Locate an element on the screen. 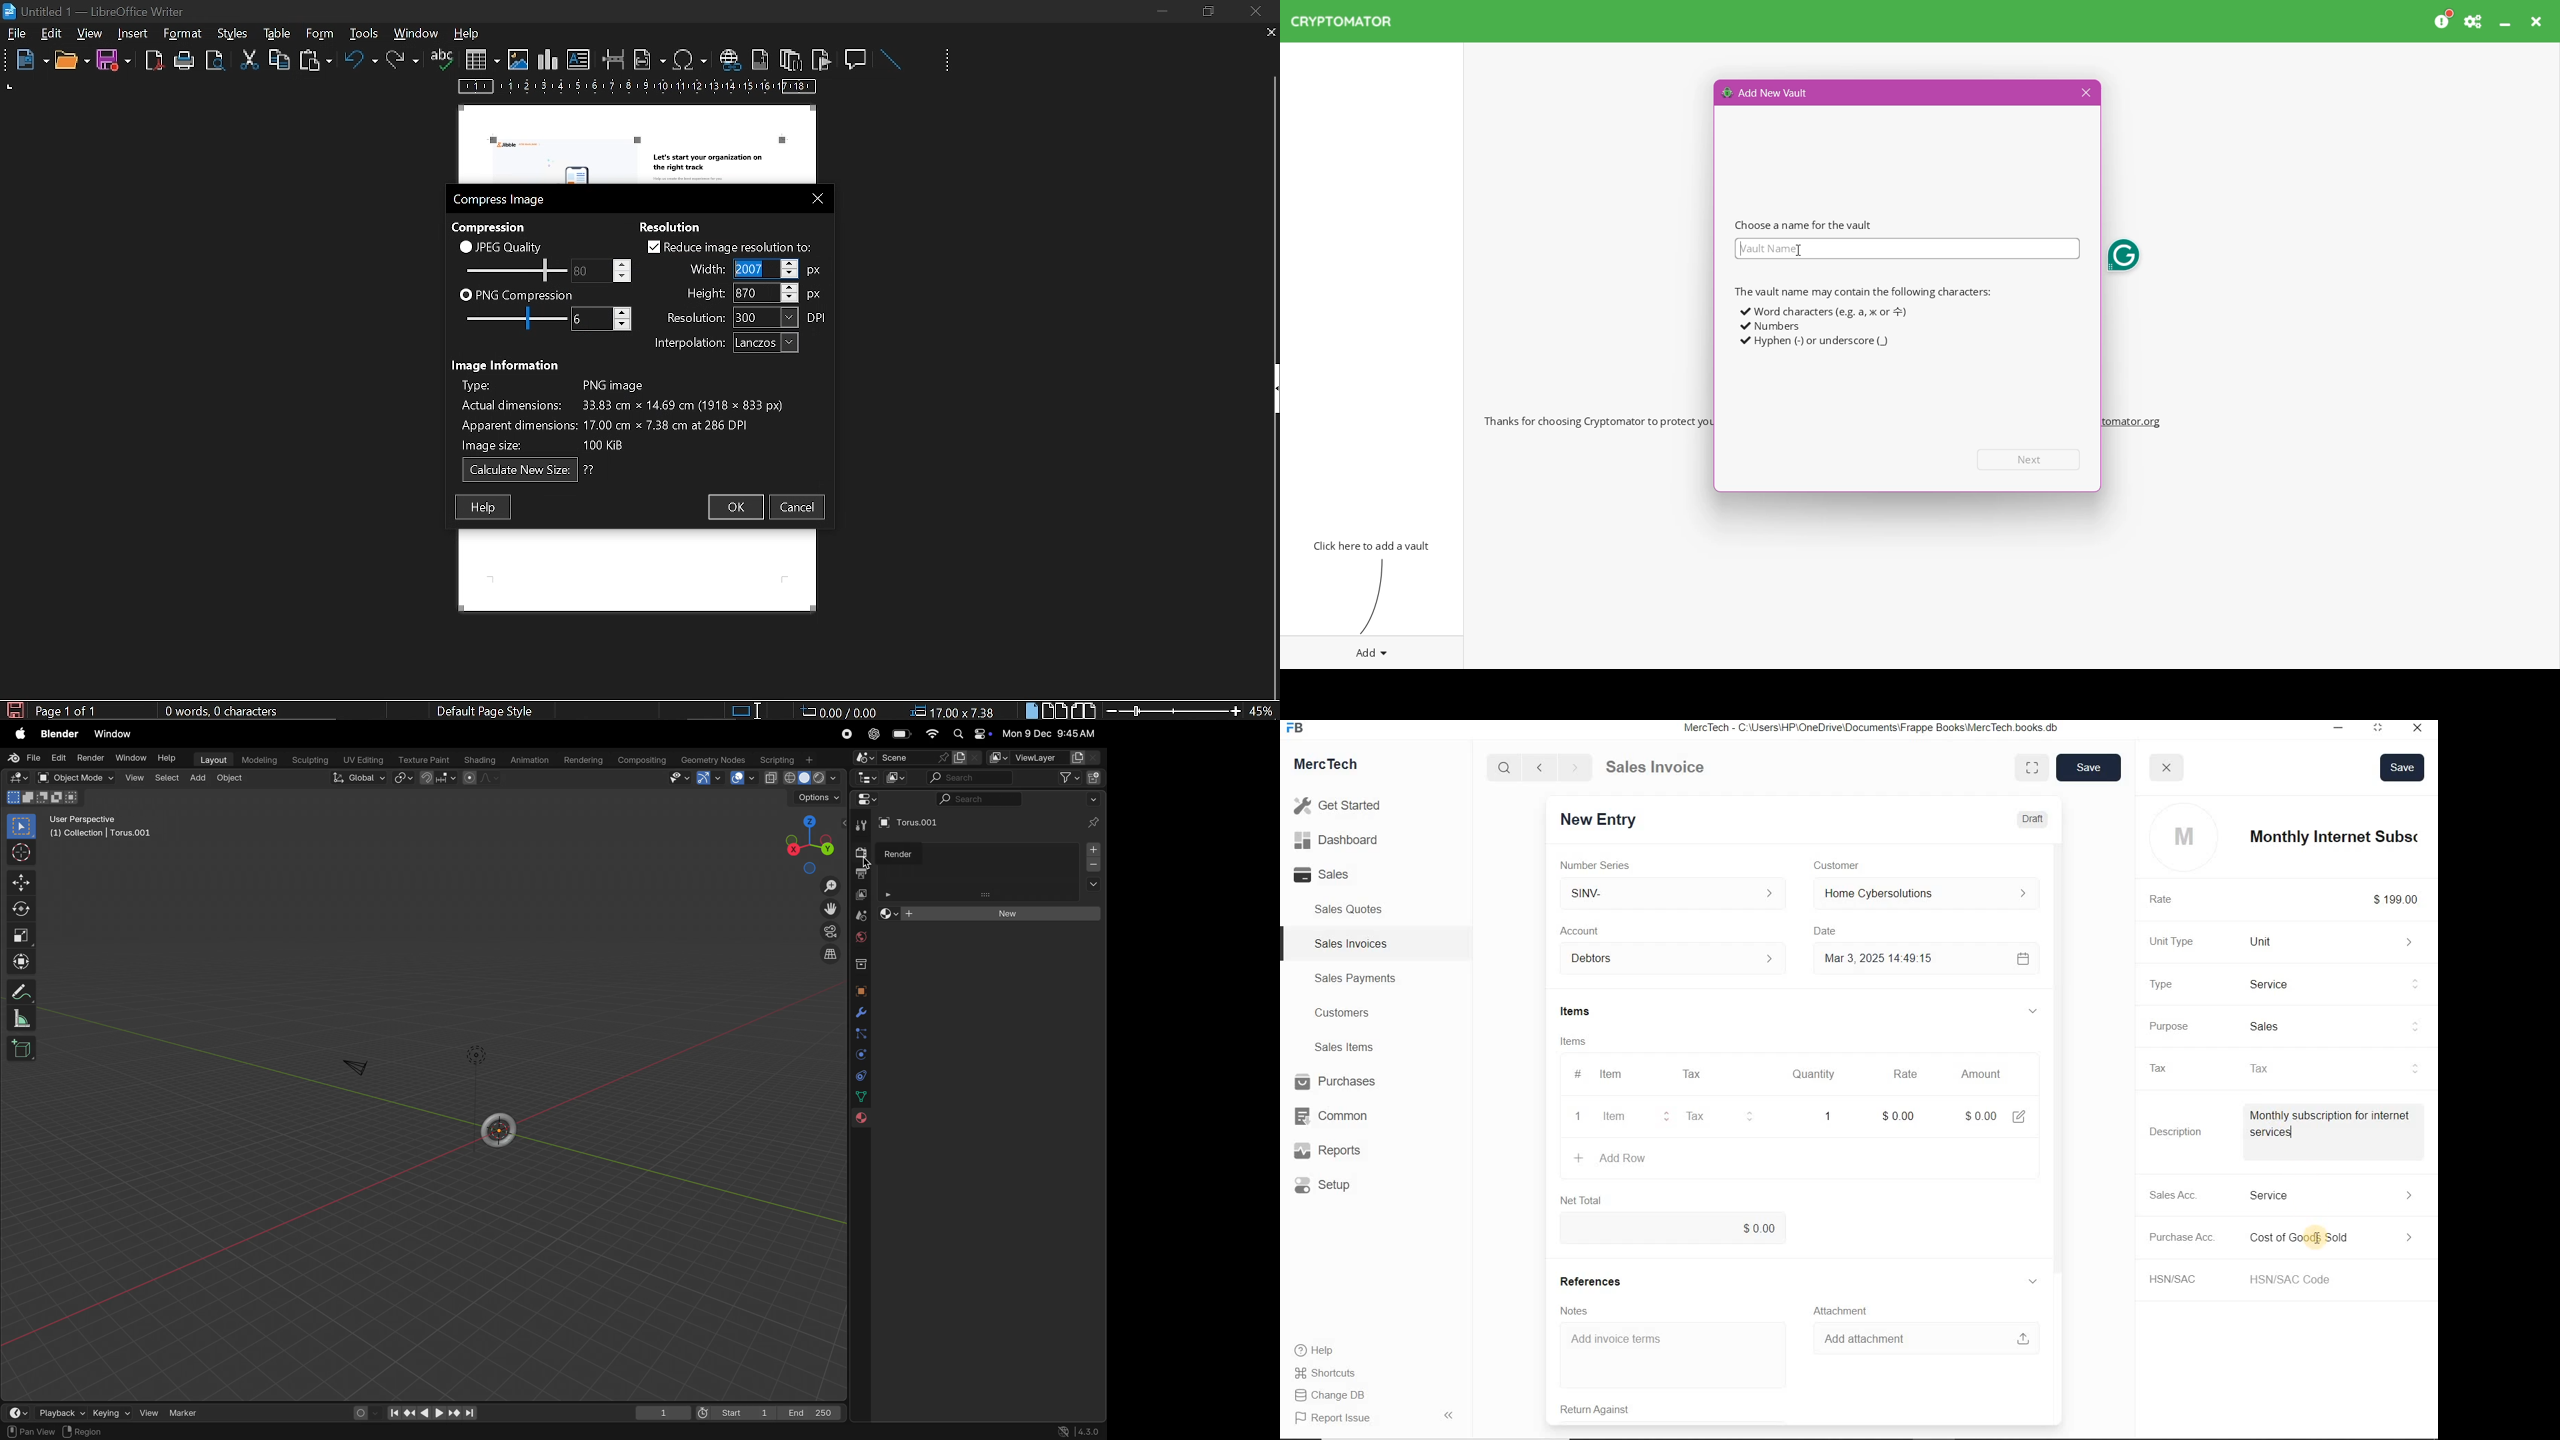  jpeg quality is located at coordinates (502, 246).